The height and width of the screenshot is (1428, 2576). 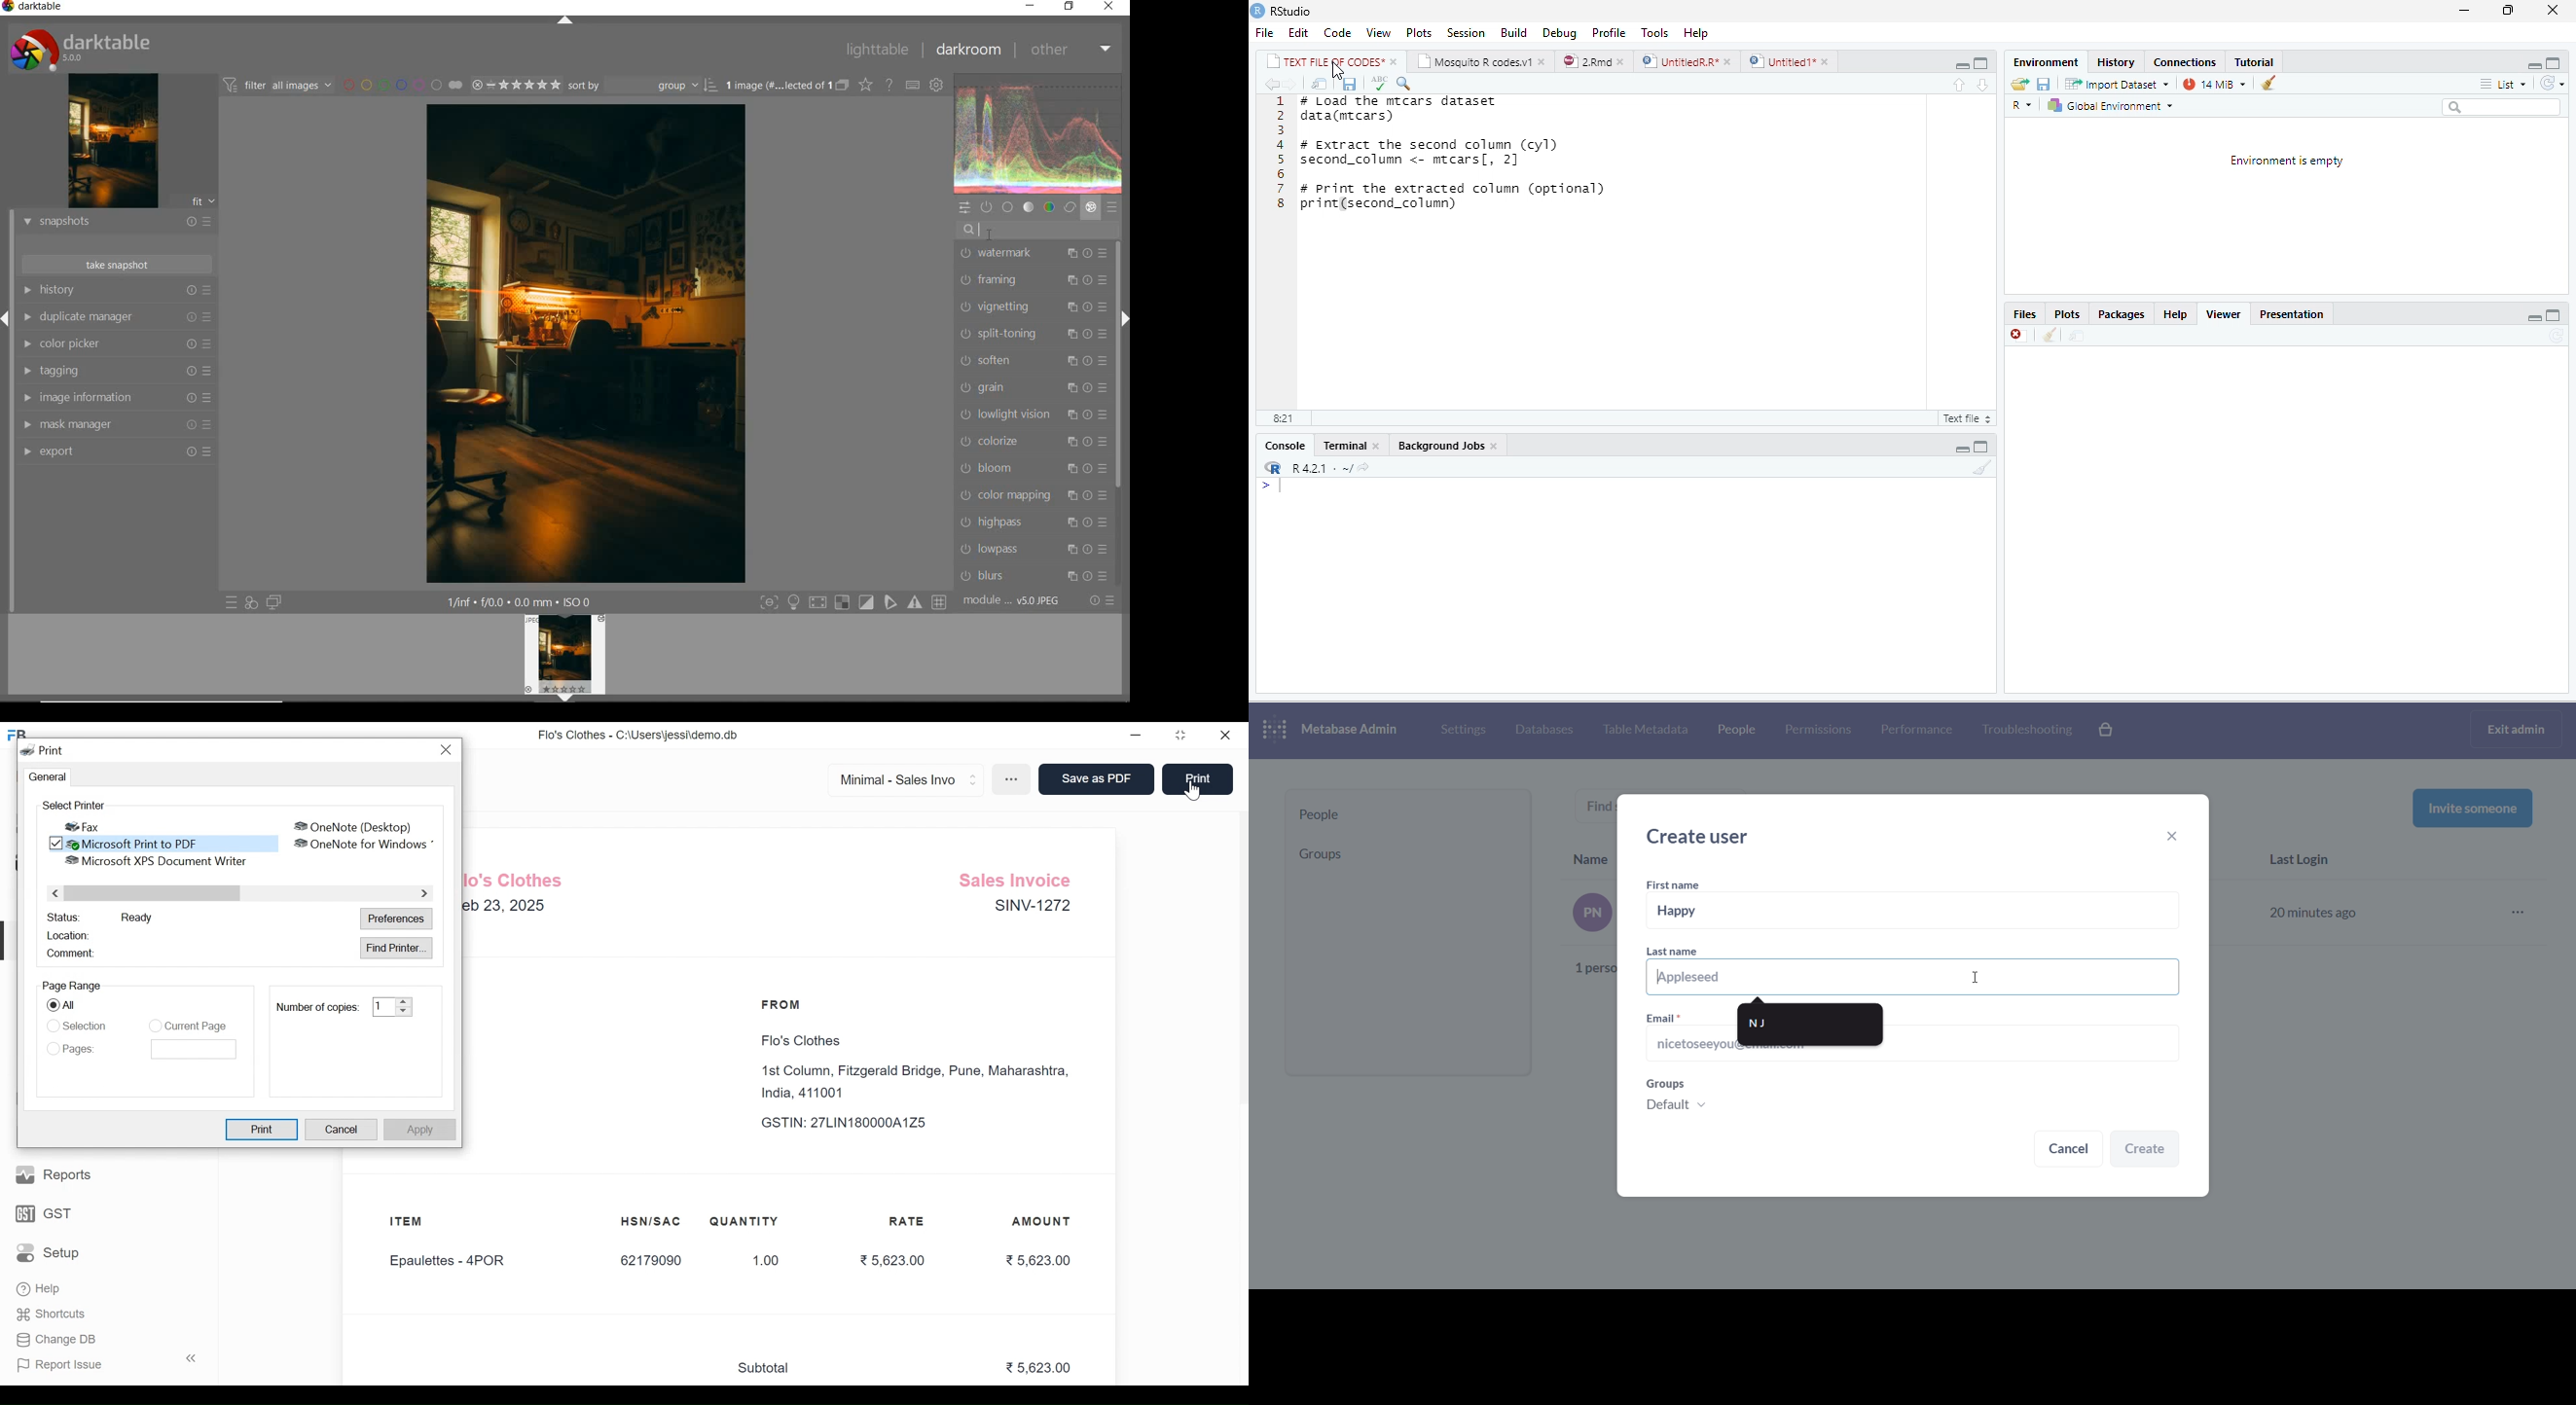 I want to click on close, so click(x=1378, y=446).